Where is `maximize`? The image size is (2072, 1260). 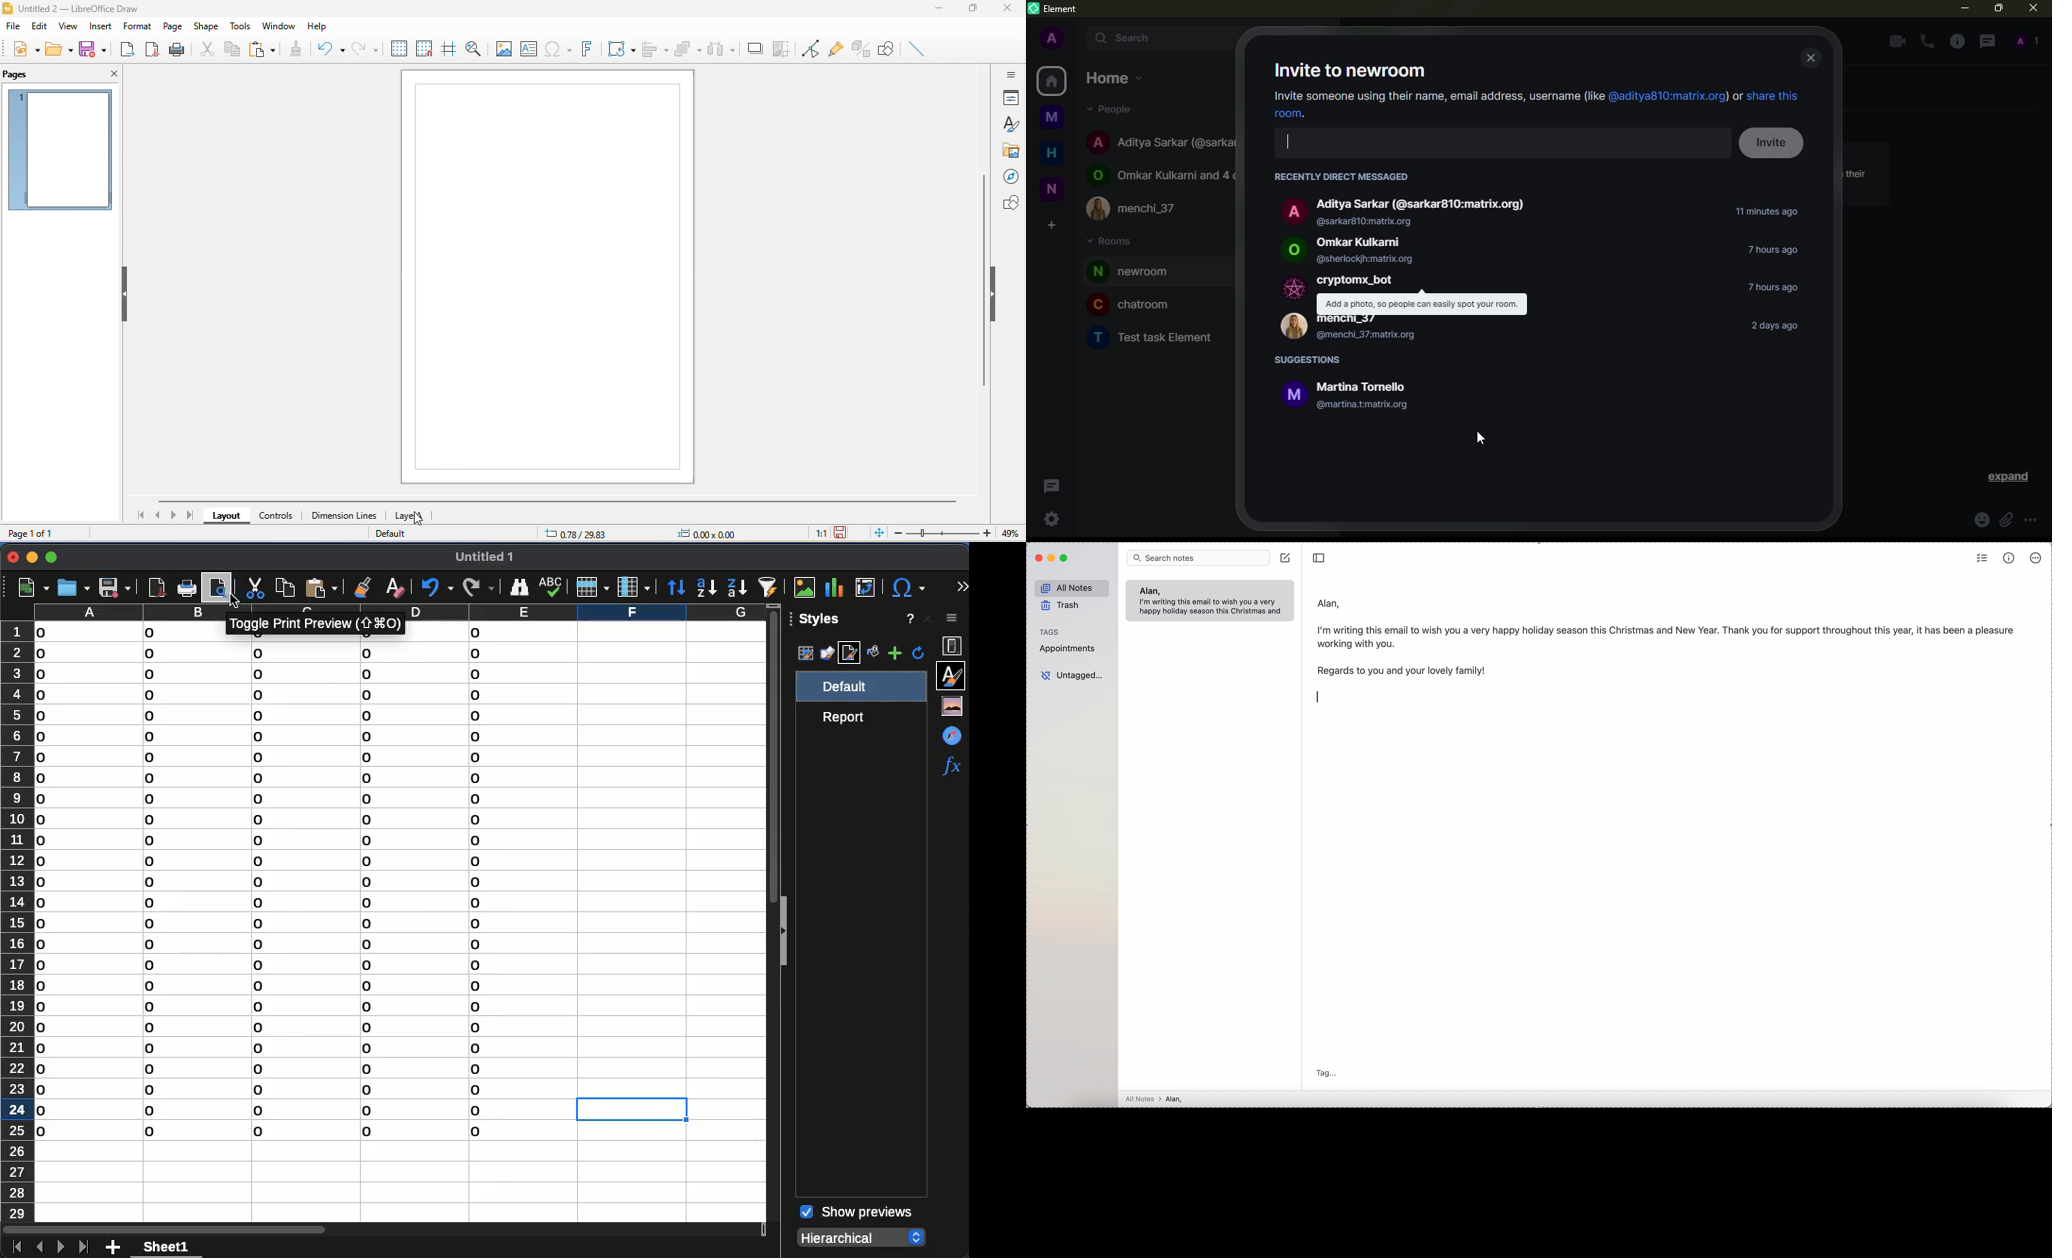
maximize is located at coordinates (1065, 558).